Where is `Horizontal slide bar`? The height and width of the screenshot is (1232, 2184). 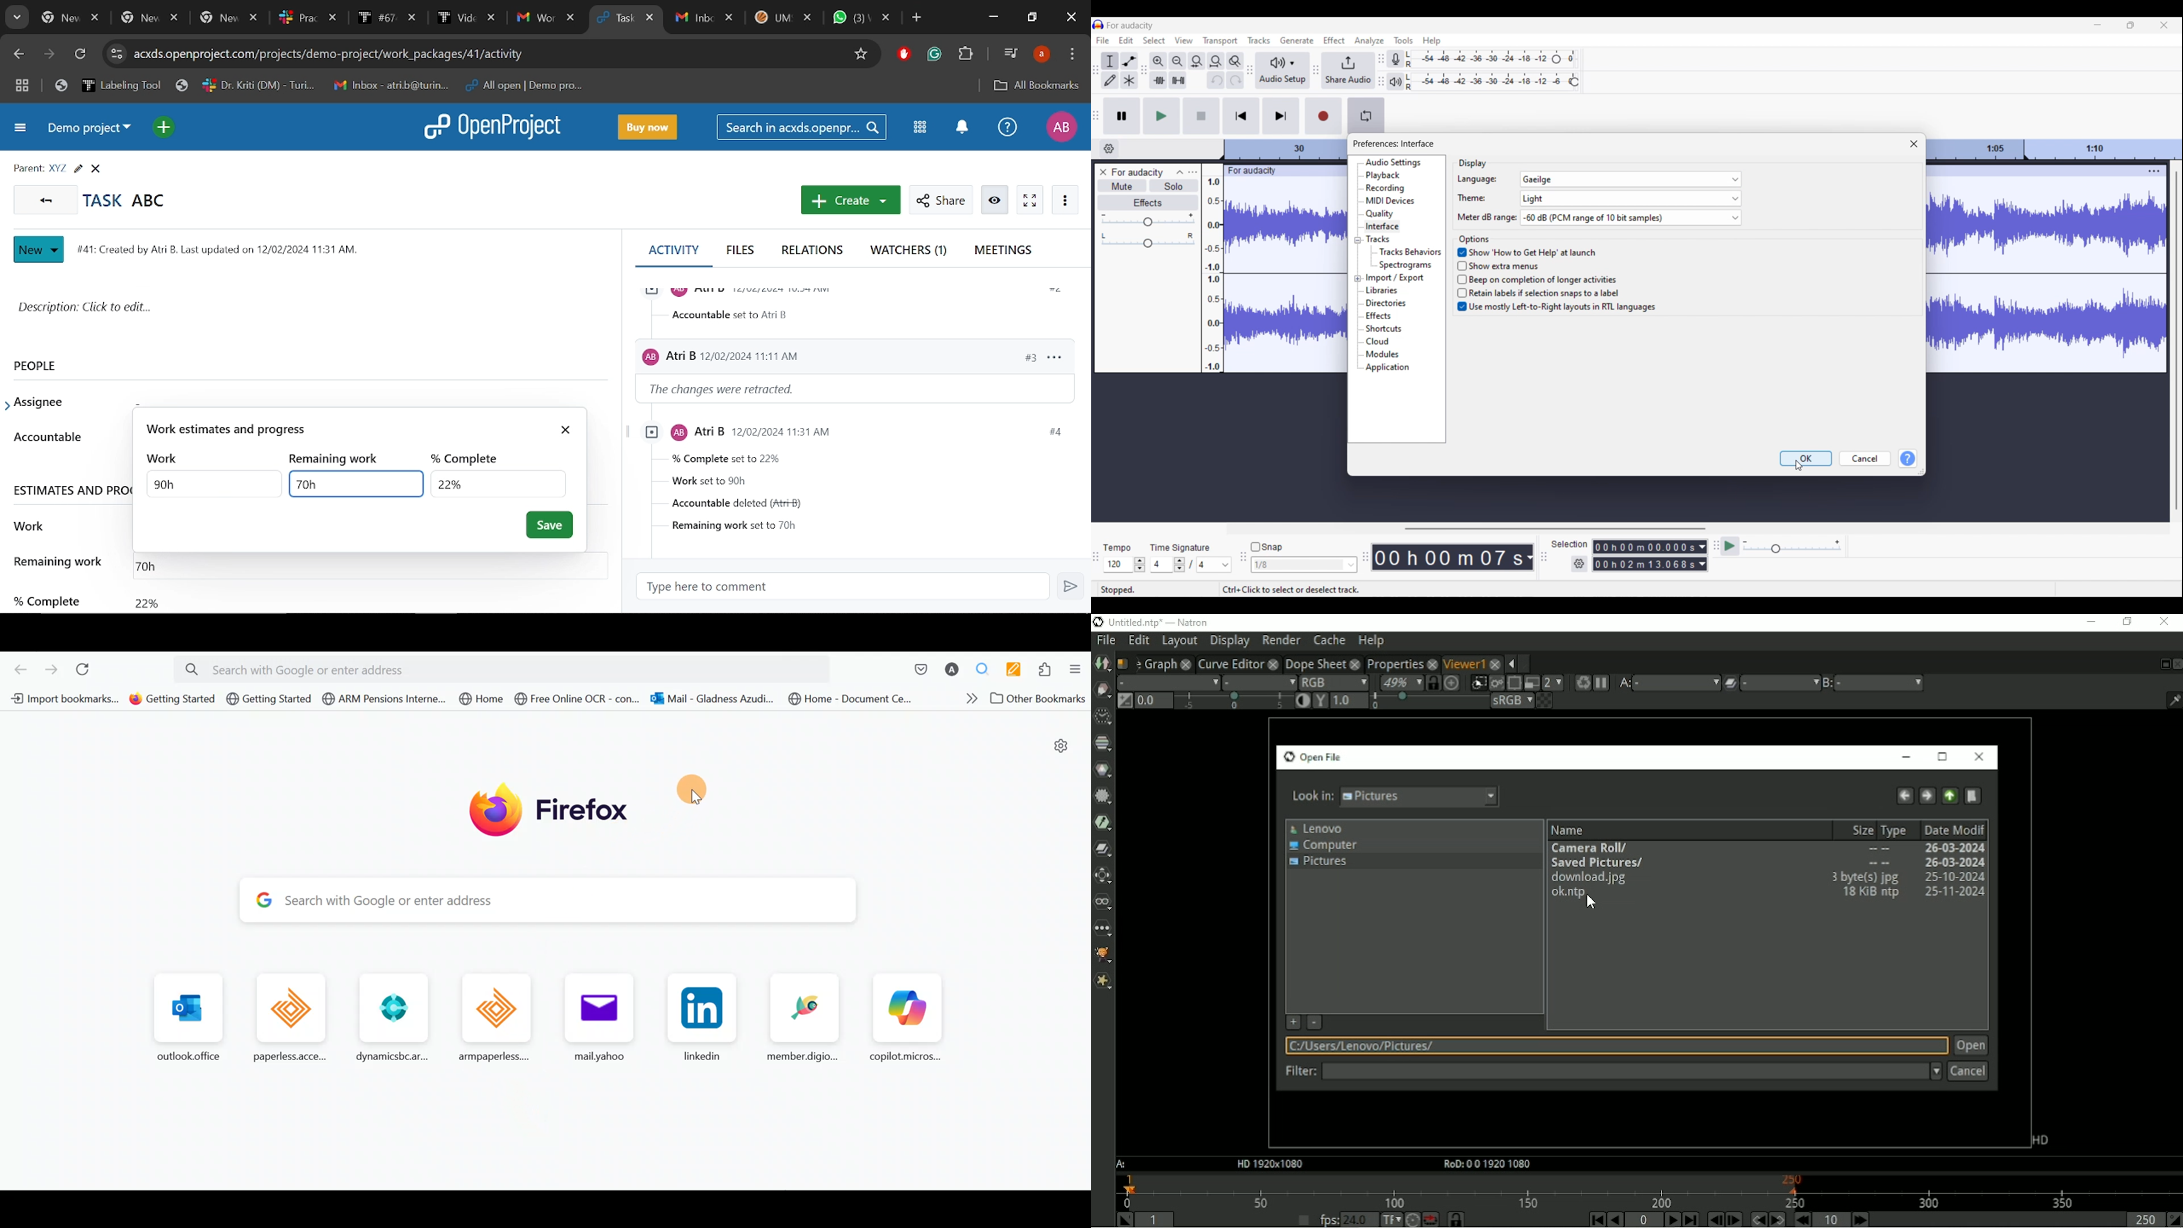
Horizontal slide bar is located at coordinates (1555, 529).